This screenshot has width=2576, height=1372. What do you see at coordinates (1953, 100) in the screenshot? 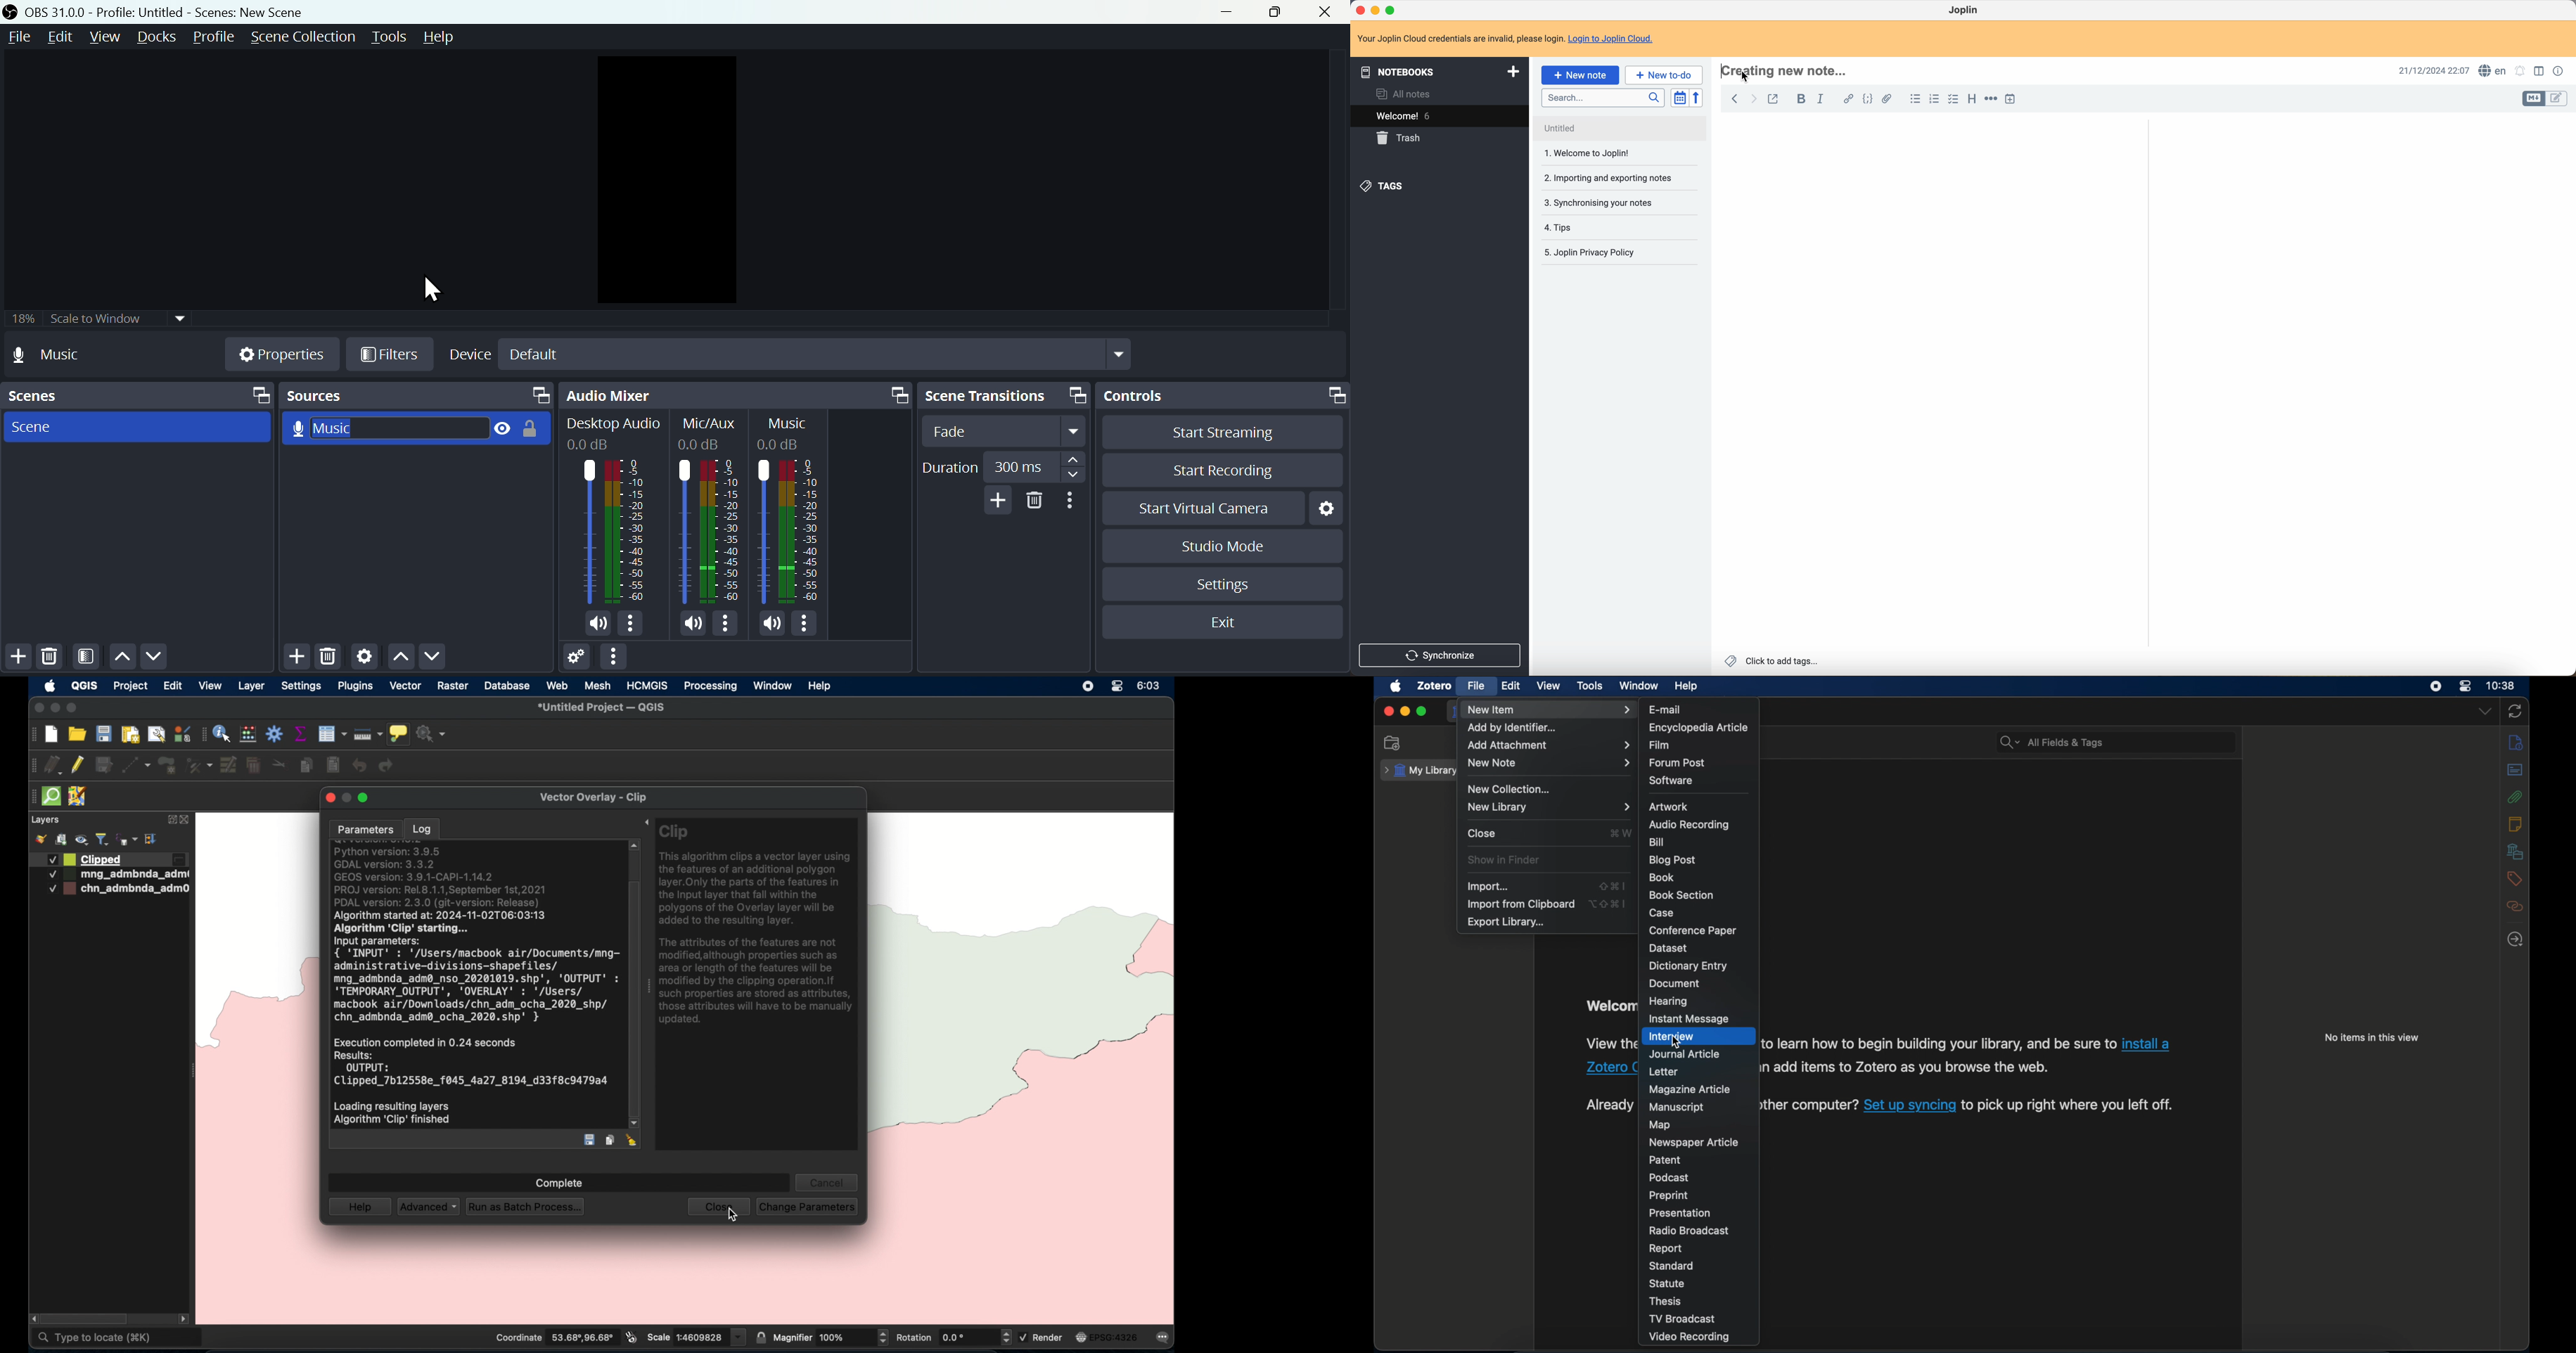
I see `checkbox` at bounding box center [1953, 100].